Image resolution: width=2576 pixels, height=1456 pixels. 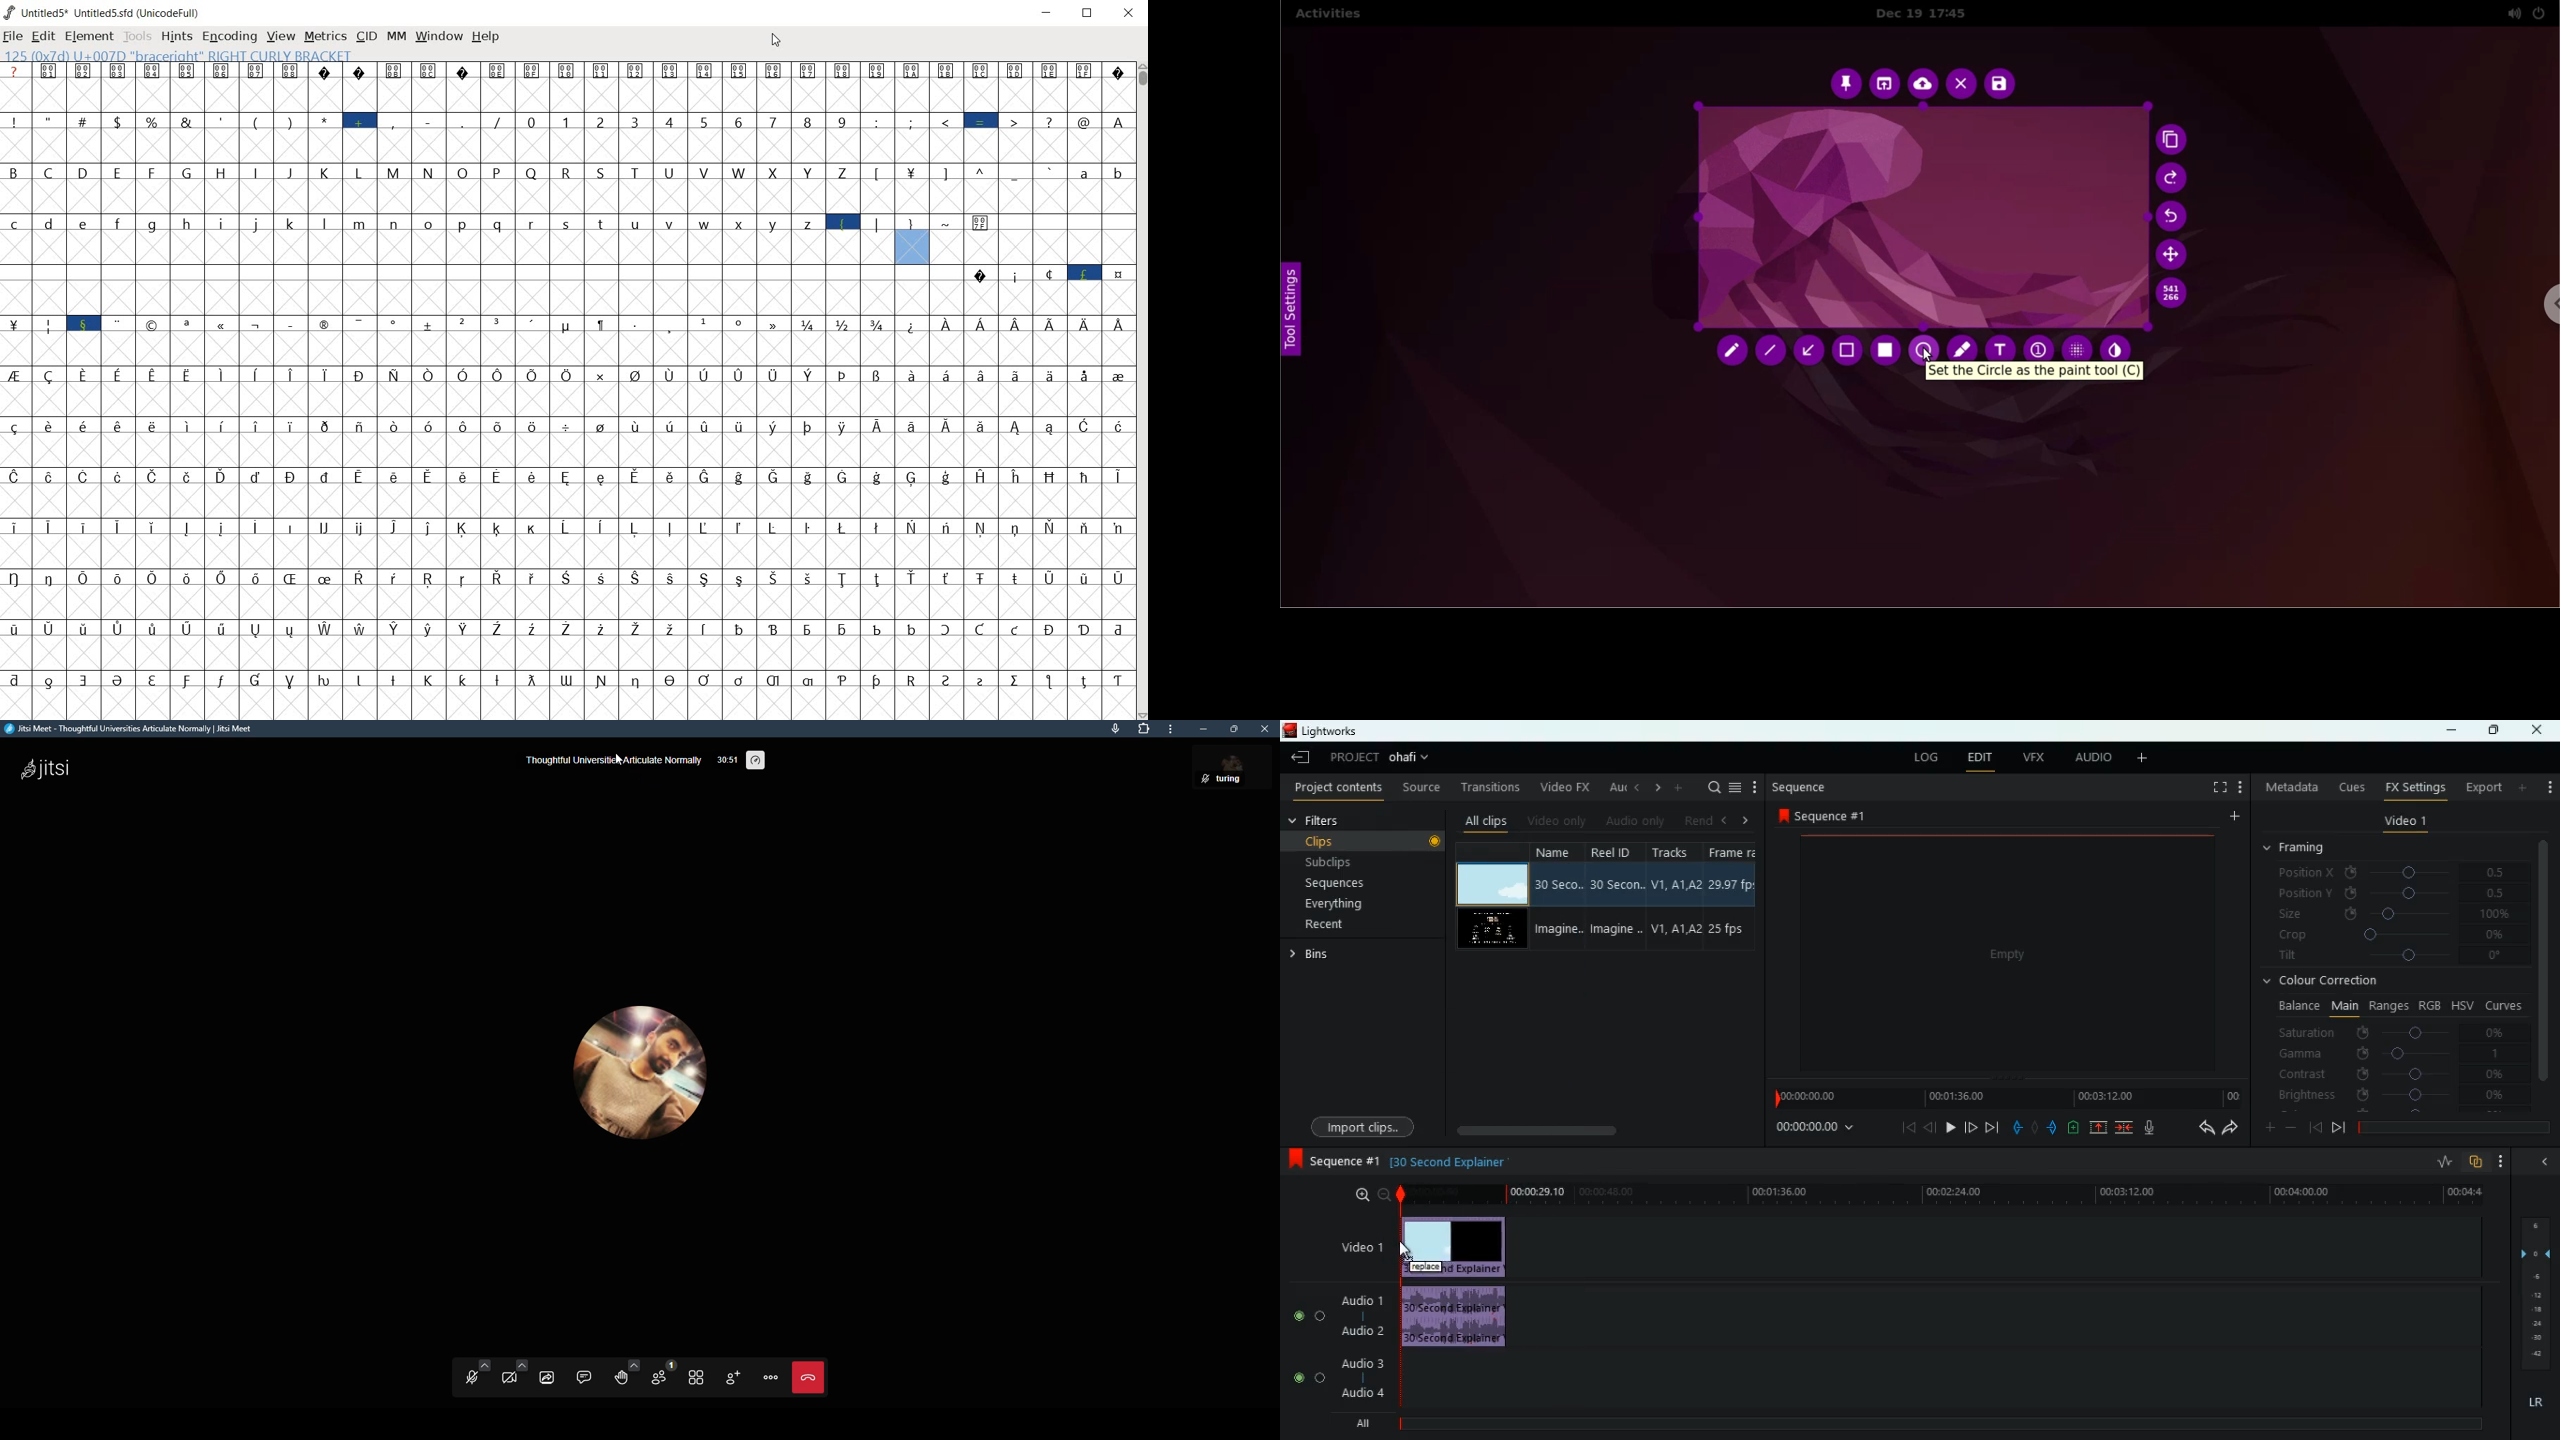 What do you see at coordinates (1364, 1300) in the screenshot?
I see `audio 1` at bounding box center [1364, 1300].